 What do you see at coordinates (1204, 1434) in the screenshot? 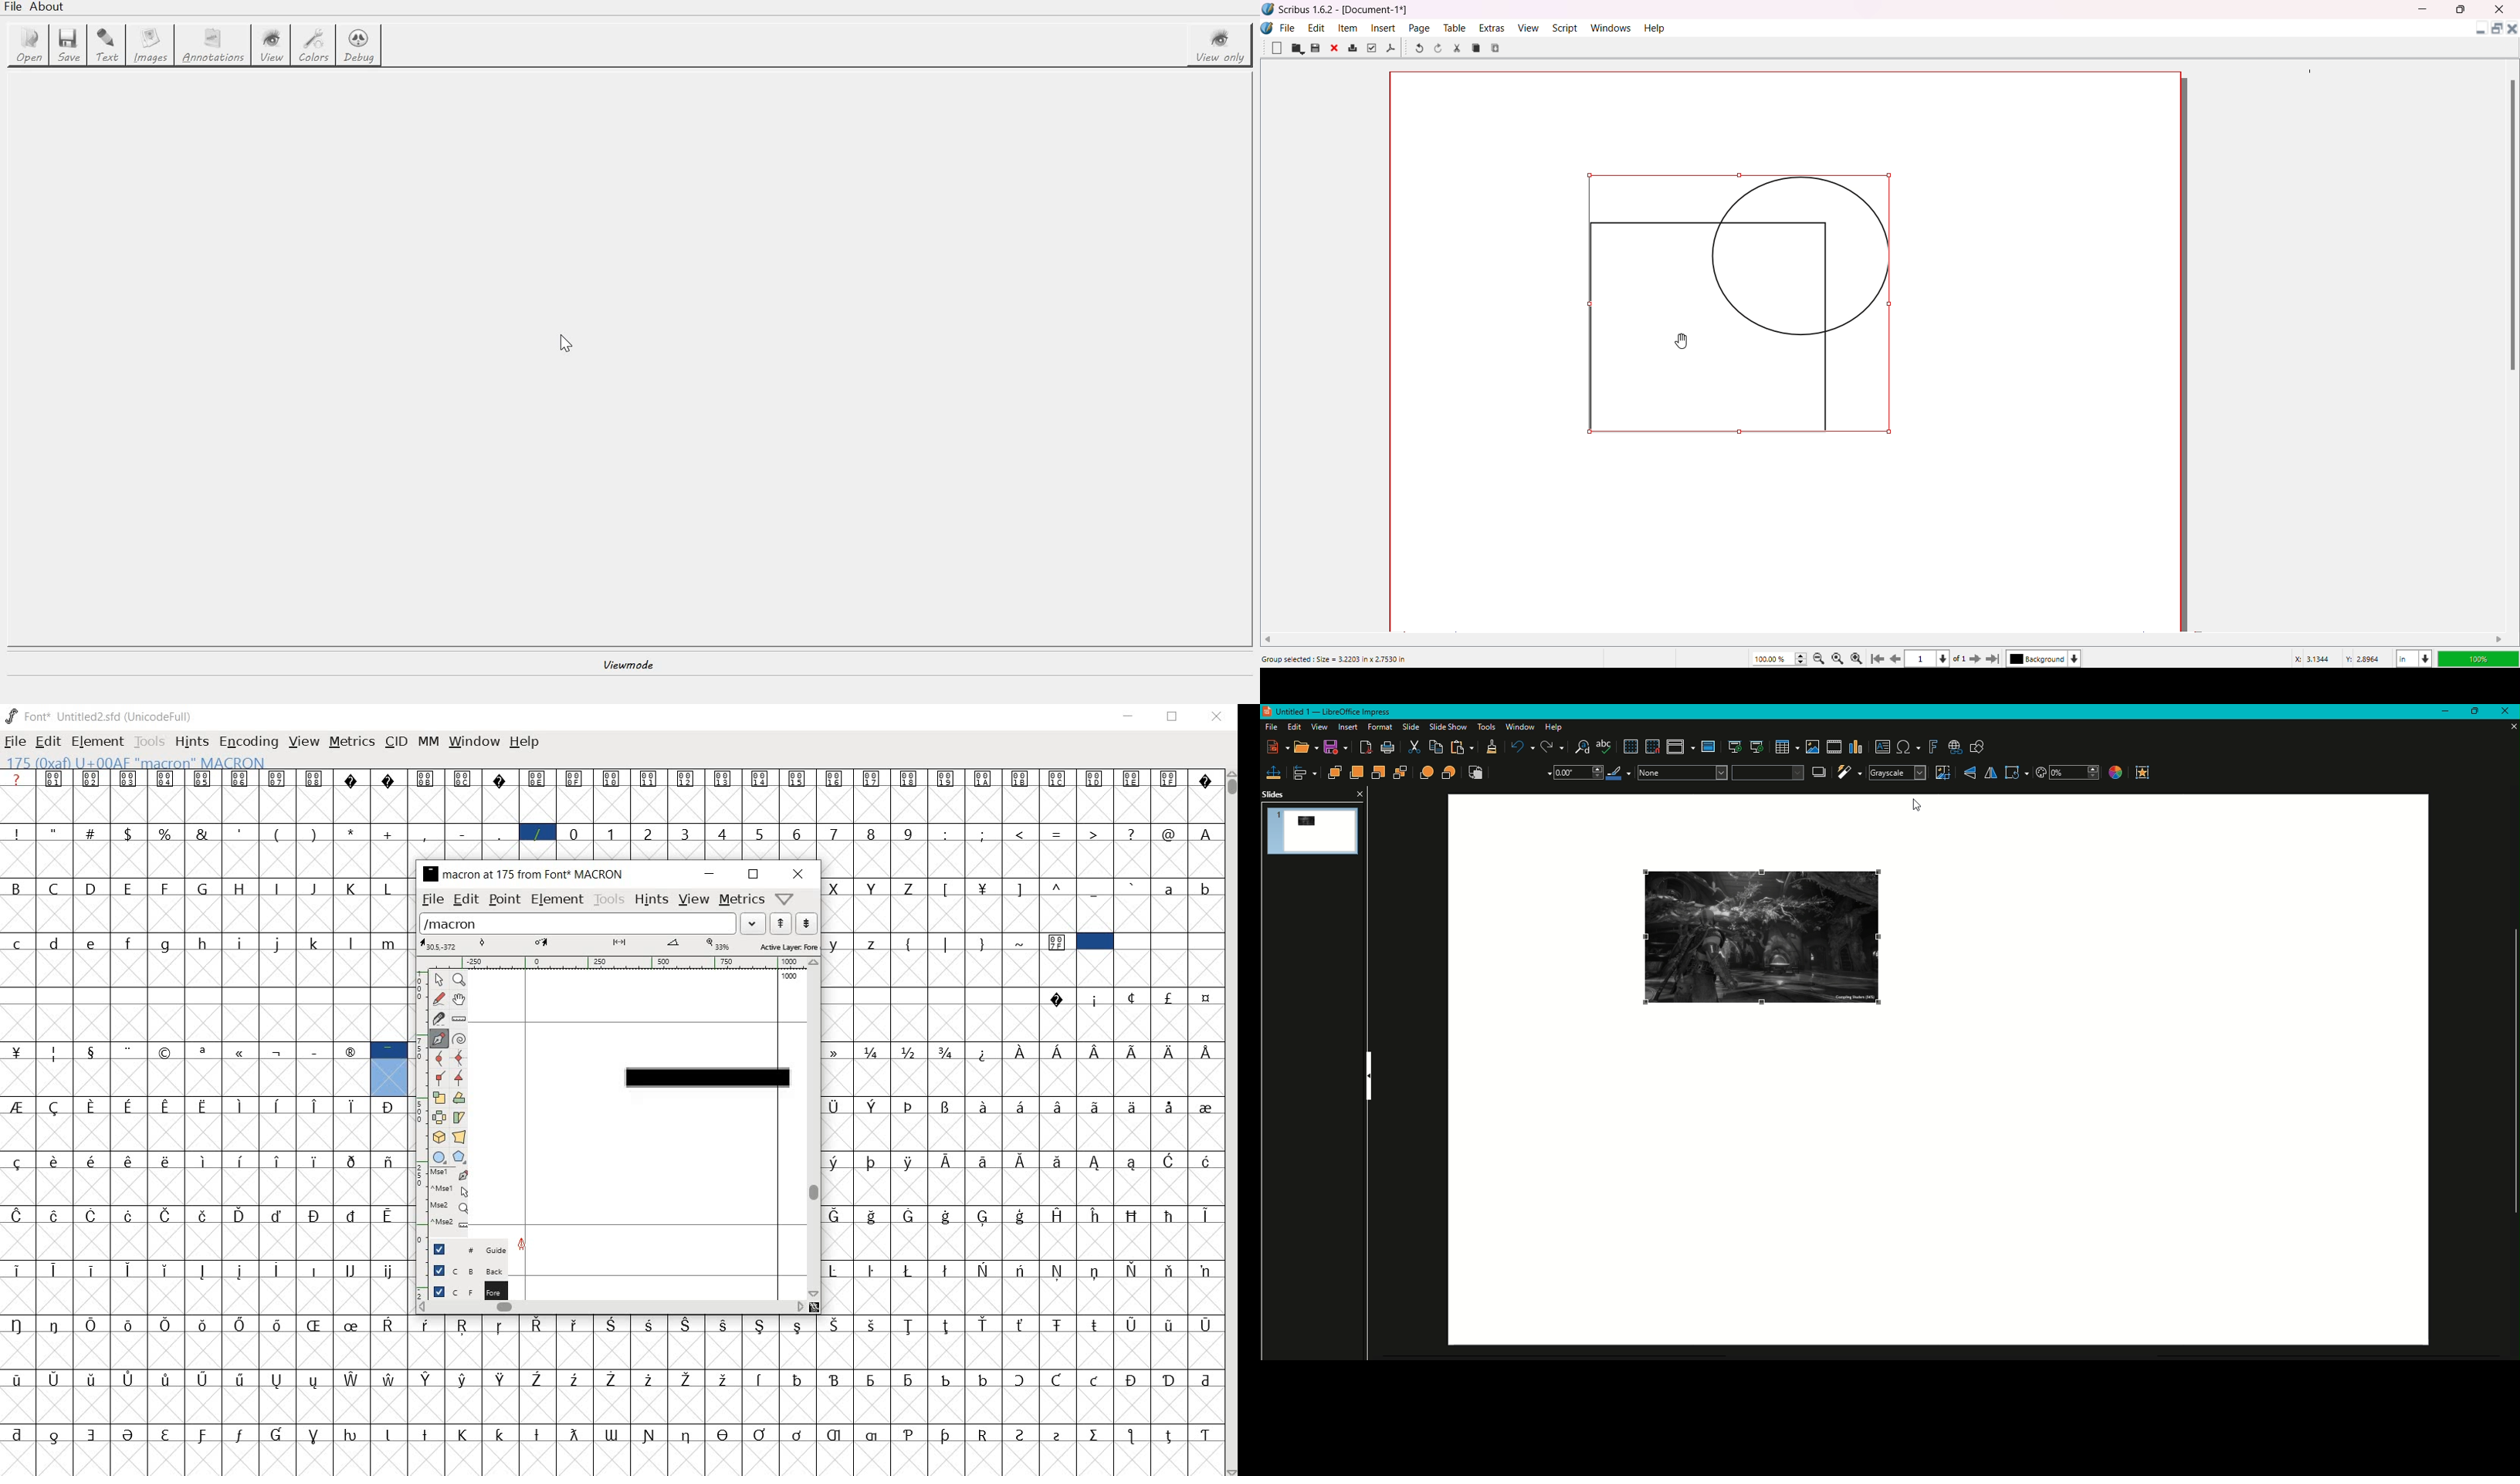
I see `Symbol` at bounding box center [1204, 1434].